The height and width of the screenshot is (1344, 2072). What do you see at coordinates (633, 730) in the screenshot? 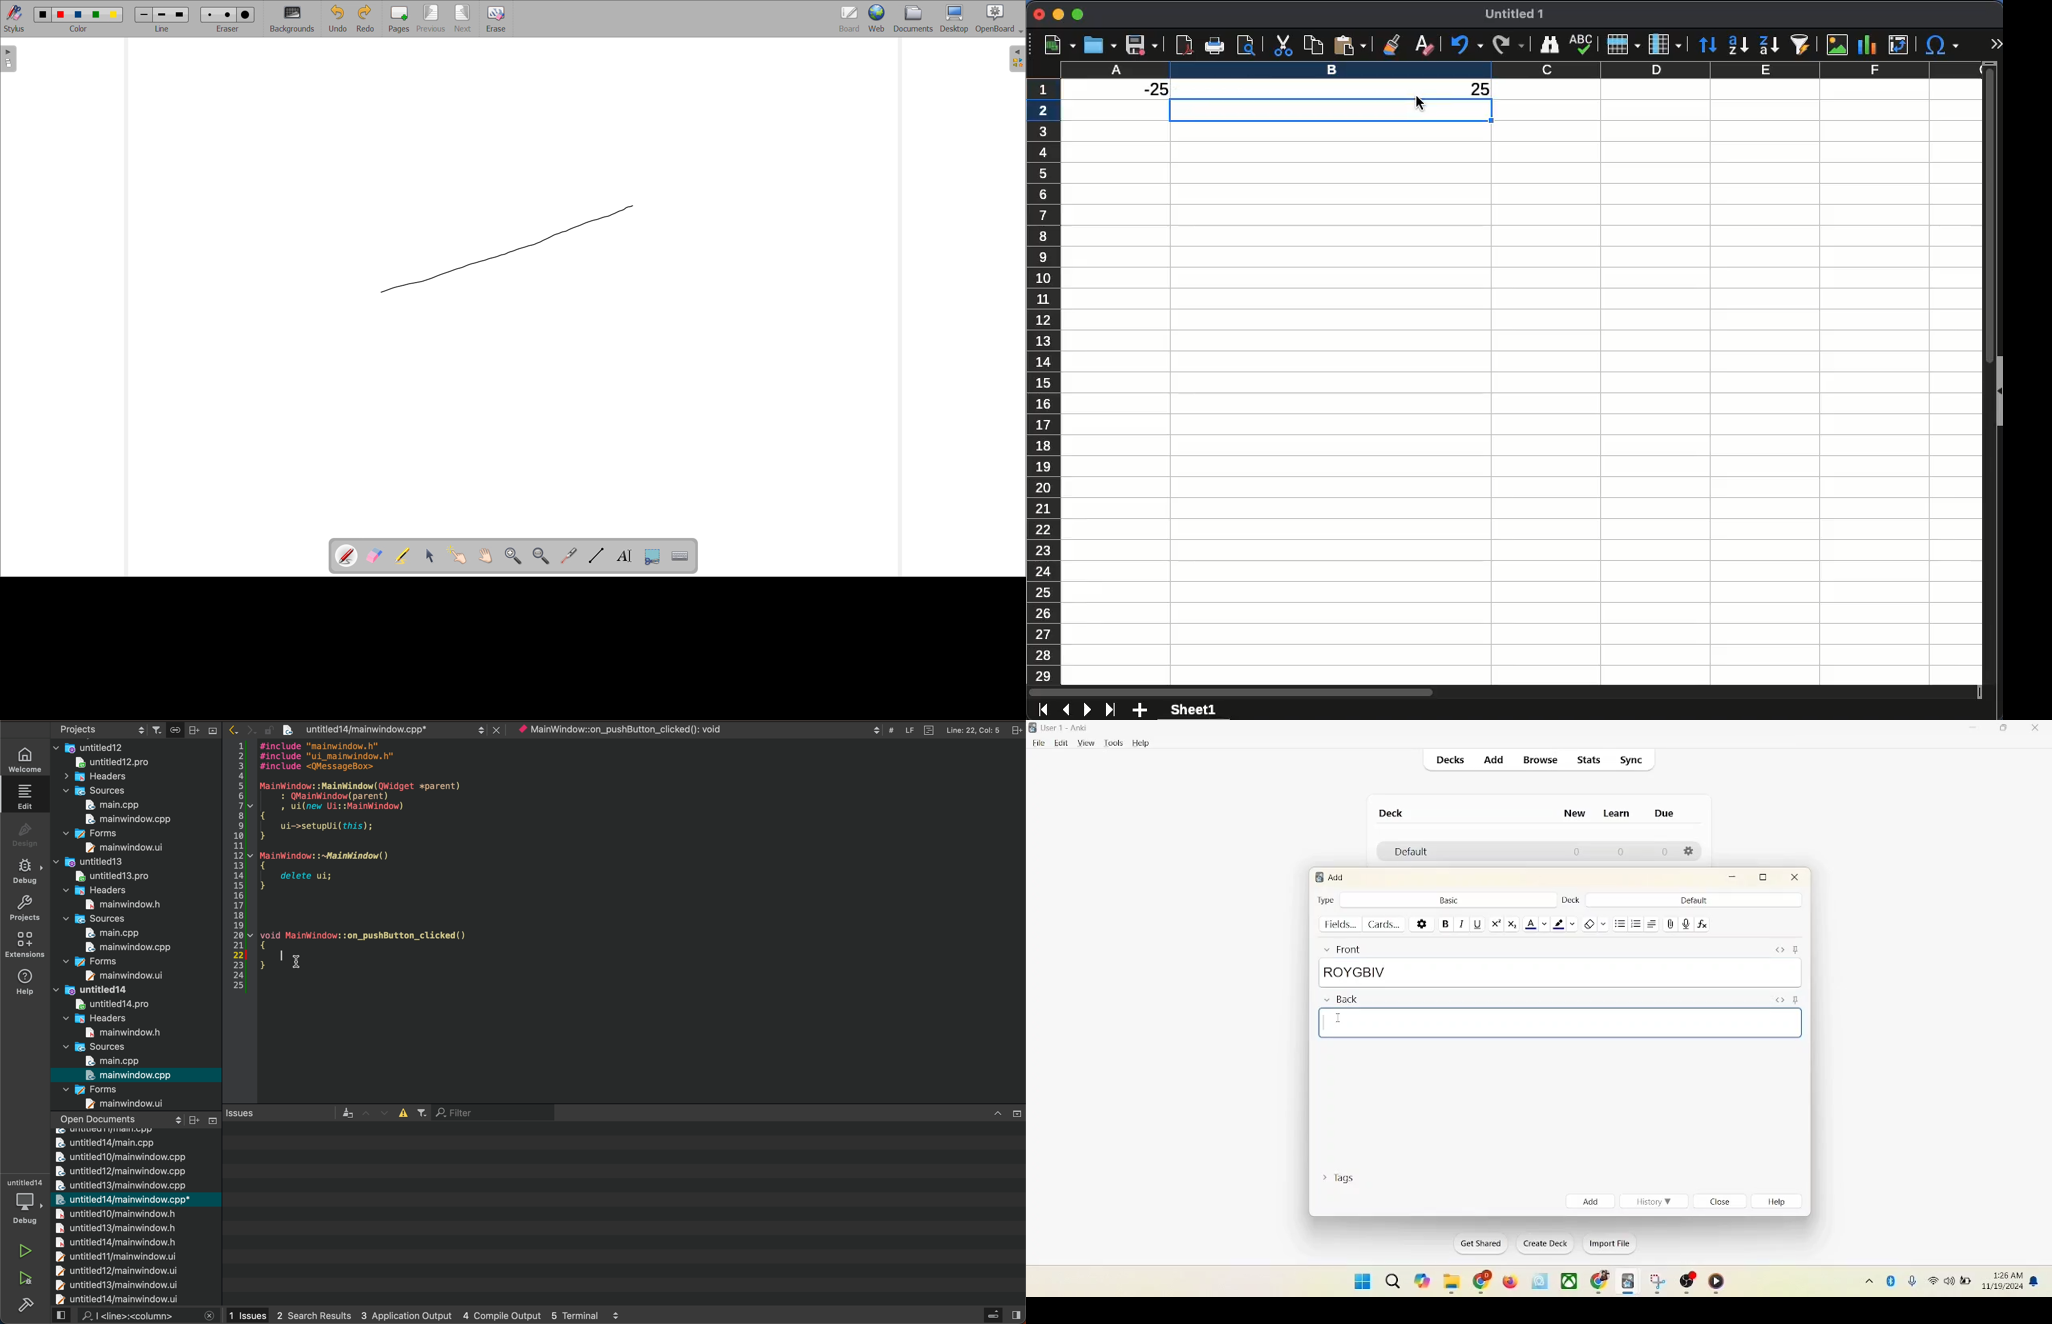
I see `object` at bounding box center [633, 730].